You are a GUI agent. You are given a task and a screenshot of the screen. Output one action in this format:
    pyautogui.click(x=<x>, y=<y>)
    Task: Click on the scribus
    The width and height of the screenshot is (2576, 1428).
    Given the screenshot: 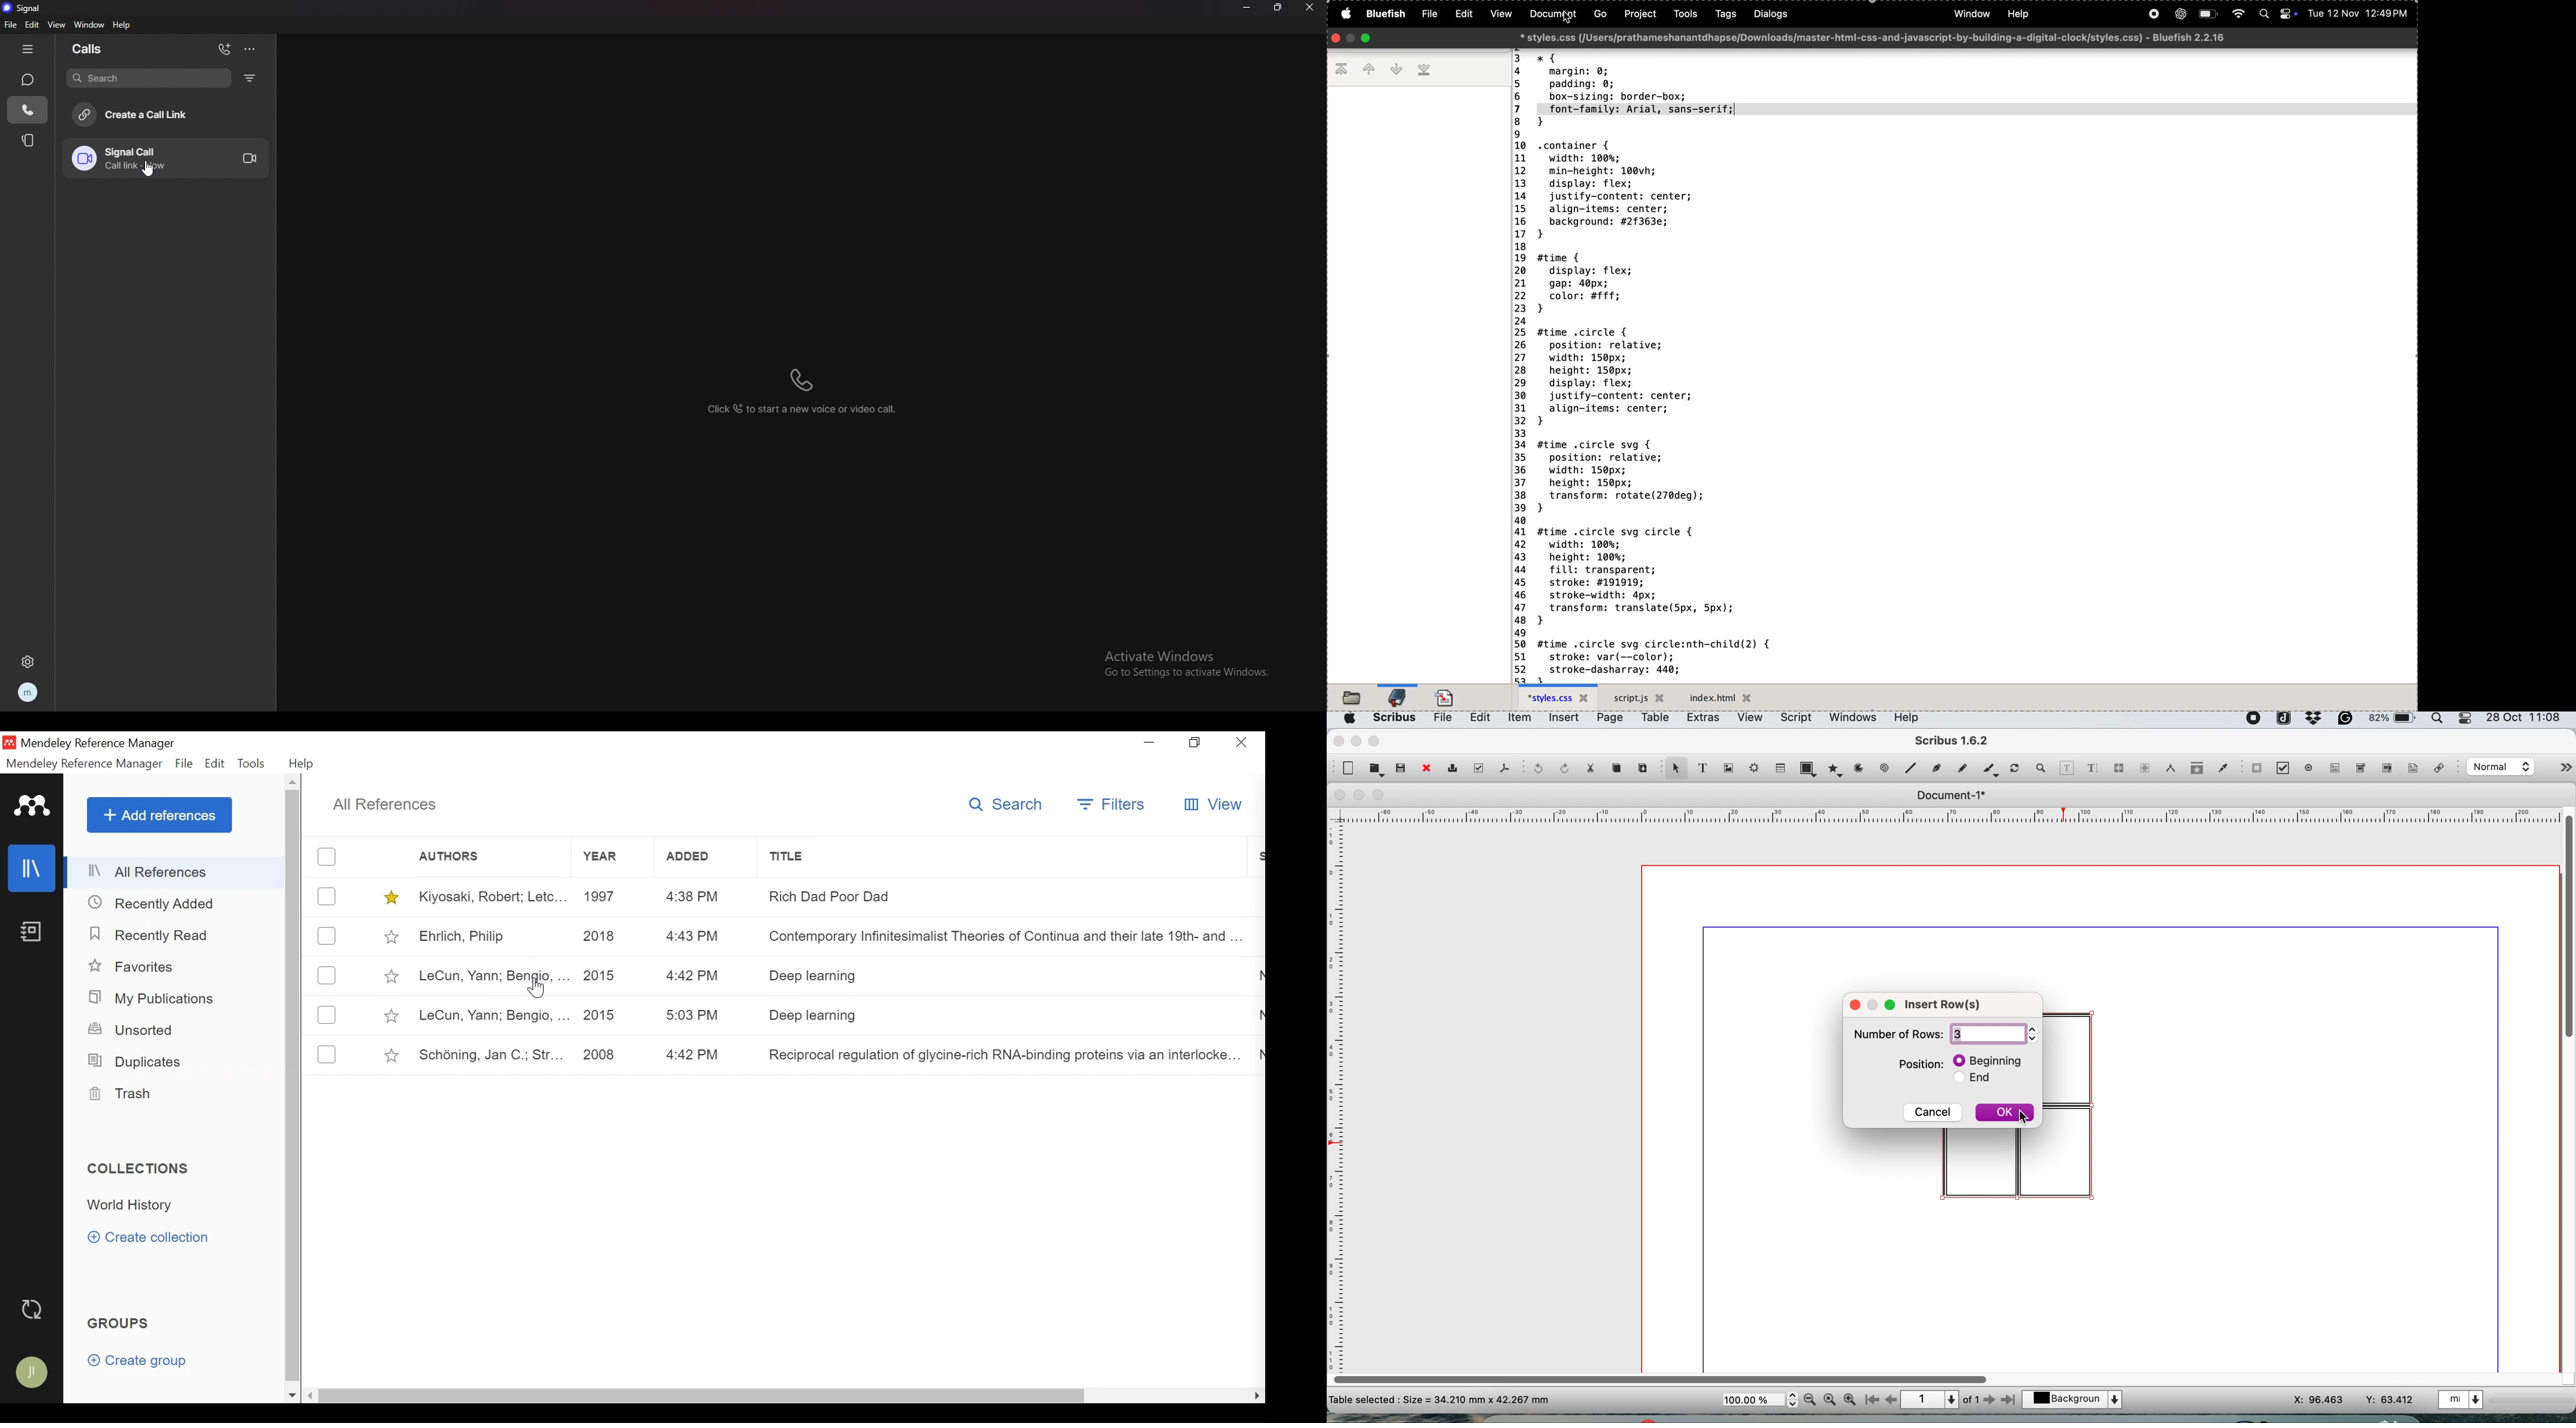 What is the action you would take?
    pyautogui.click(x=1393, y=719)
    